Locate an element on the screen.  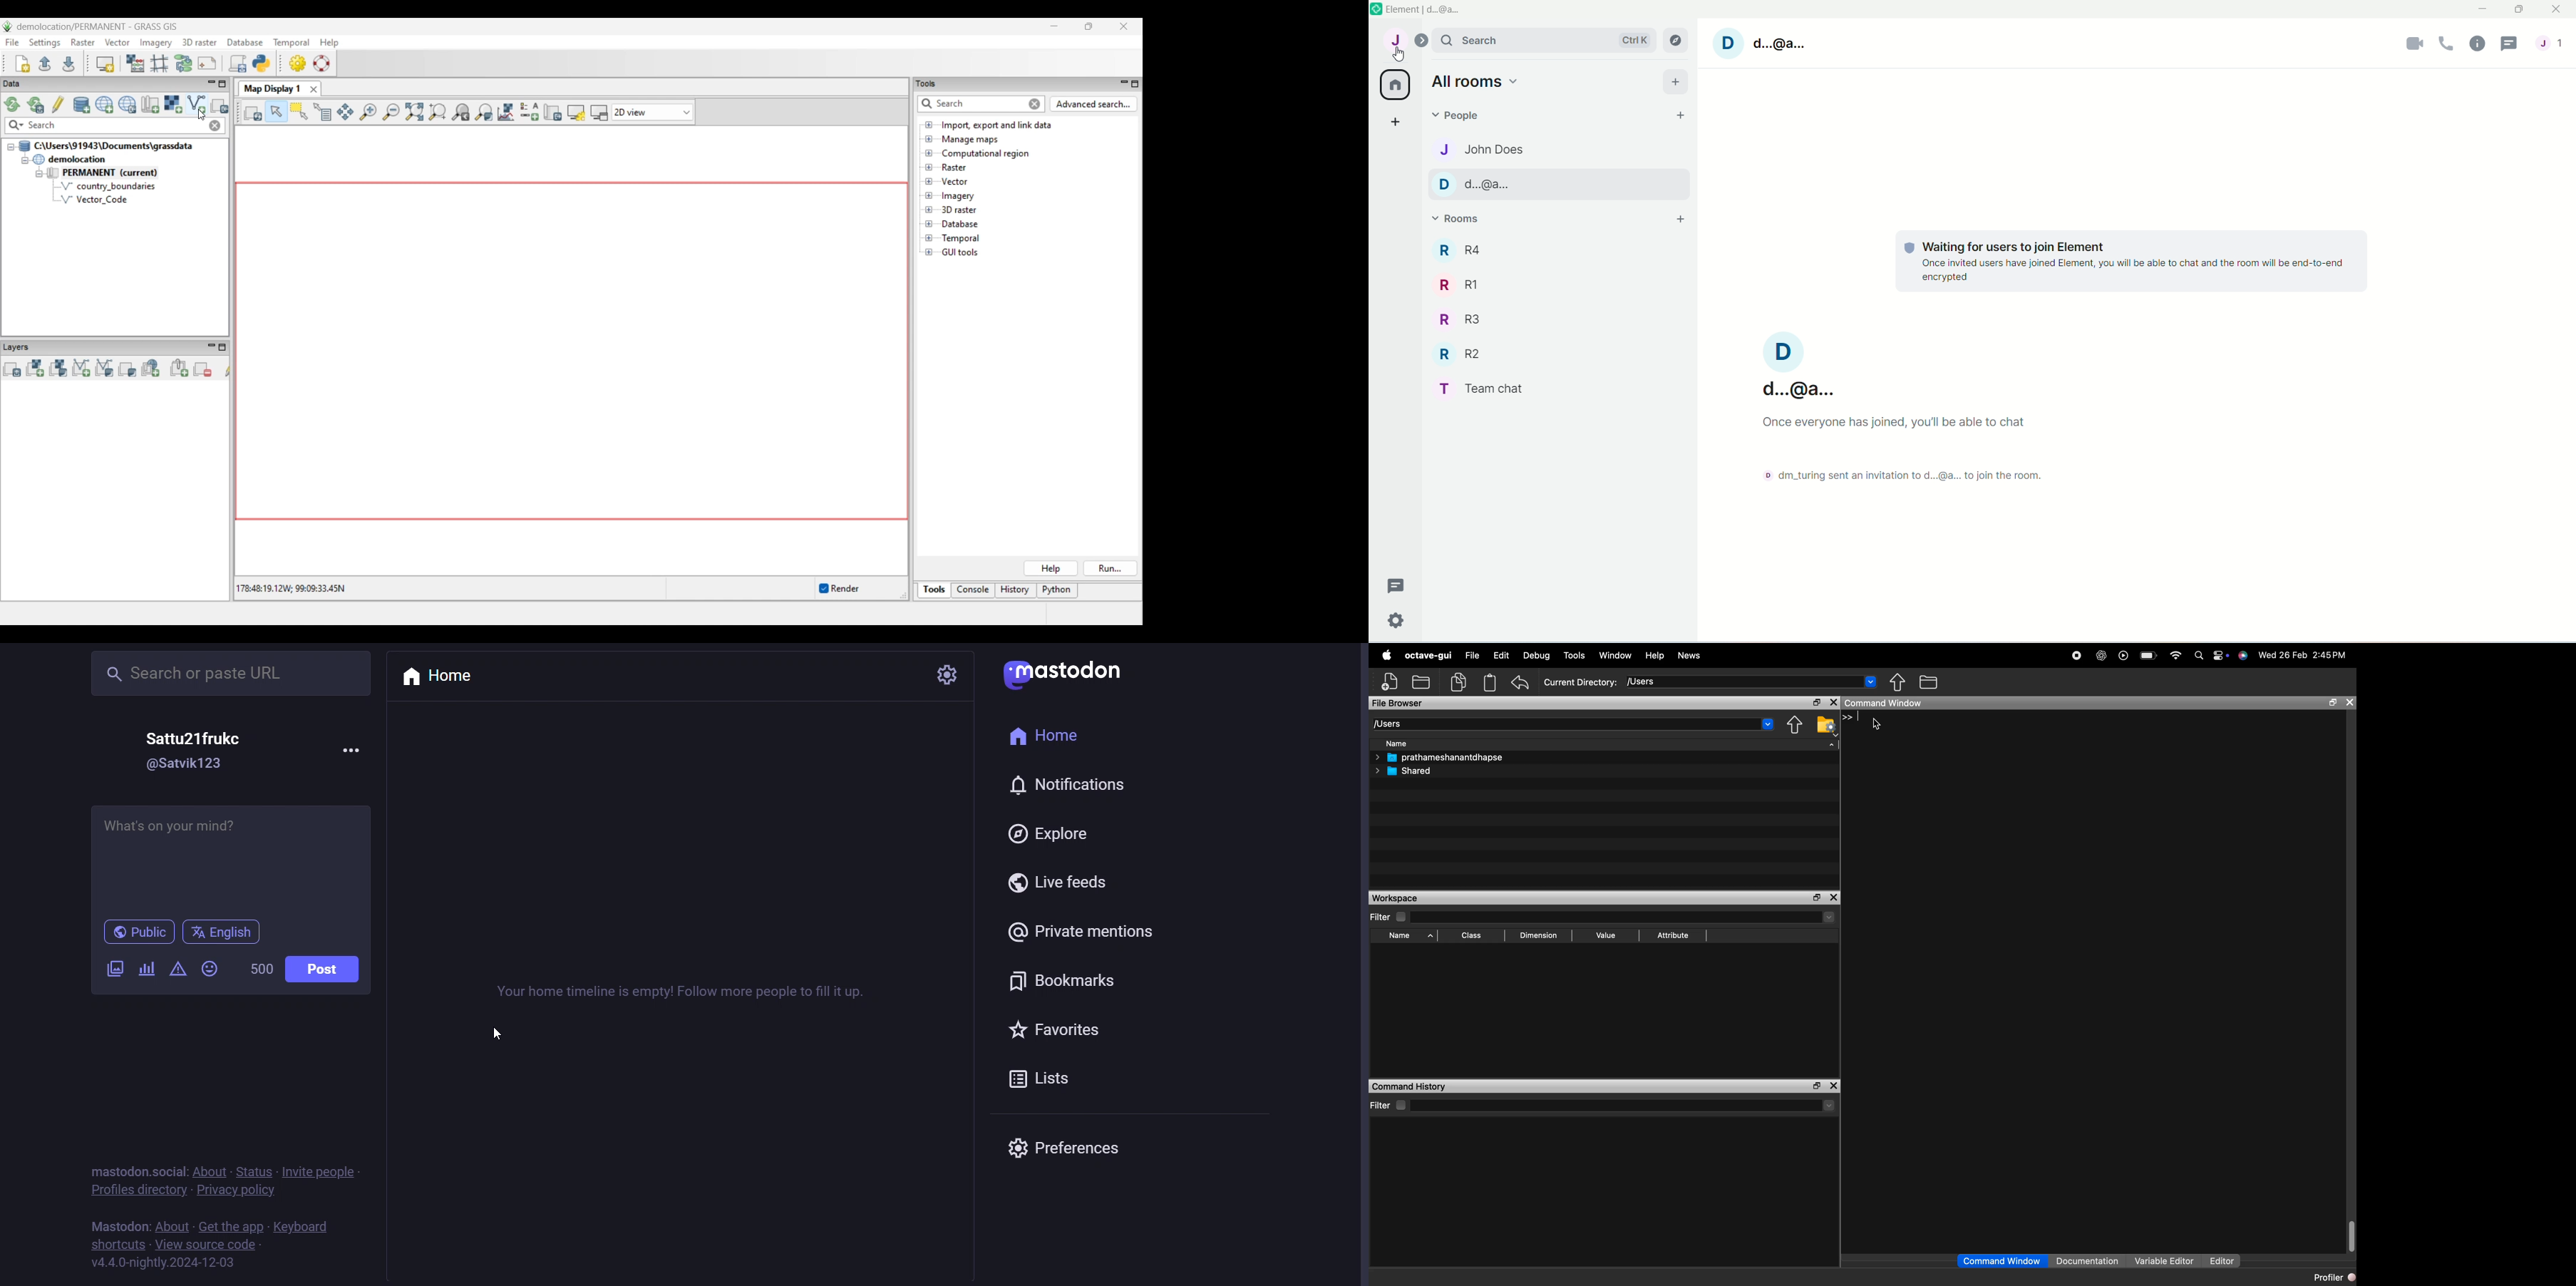
Room Team chat is located at coordinates (1490, 389).